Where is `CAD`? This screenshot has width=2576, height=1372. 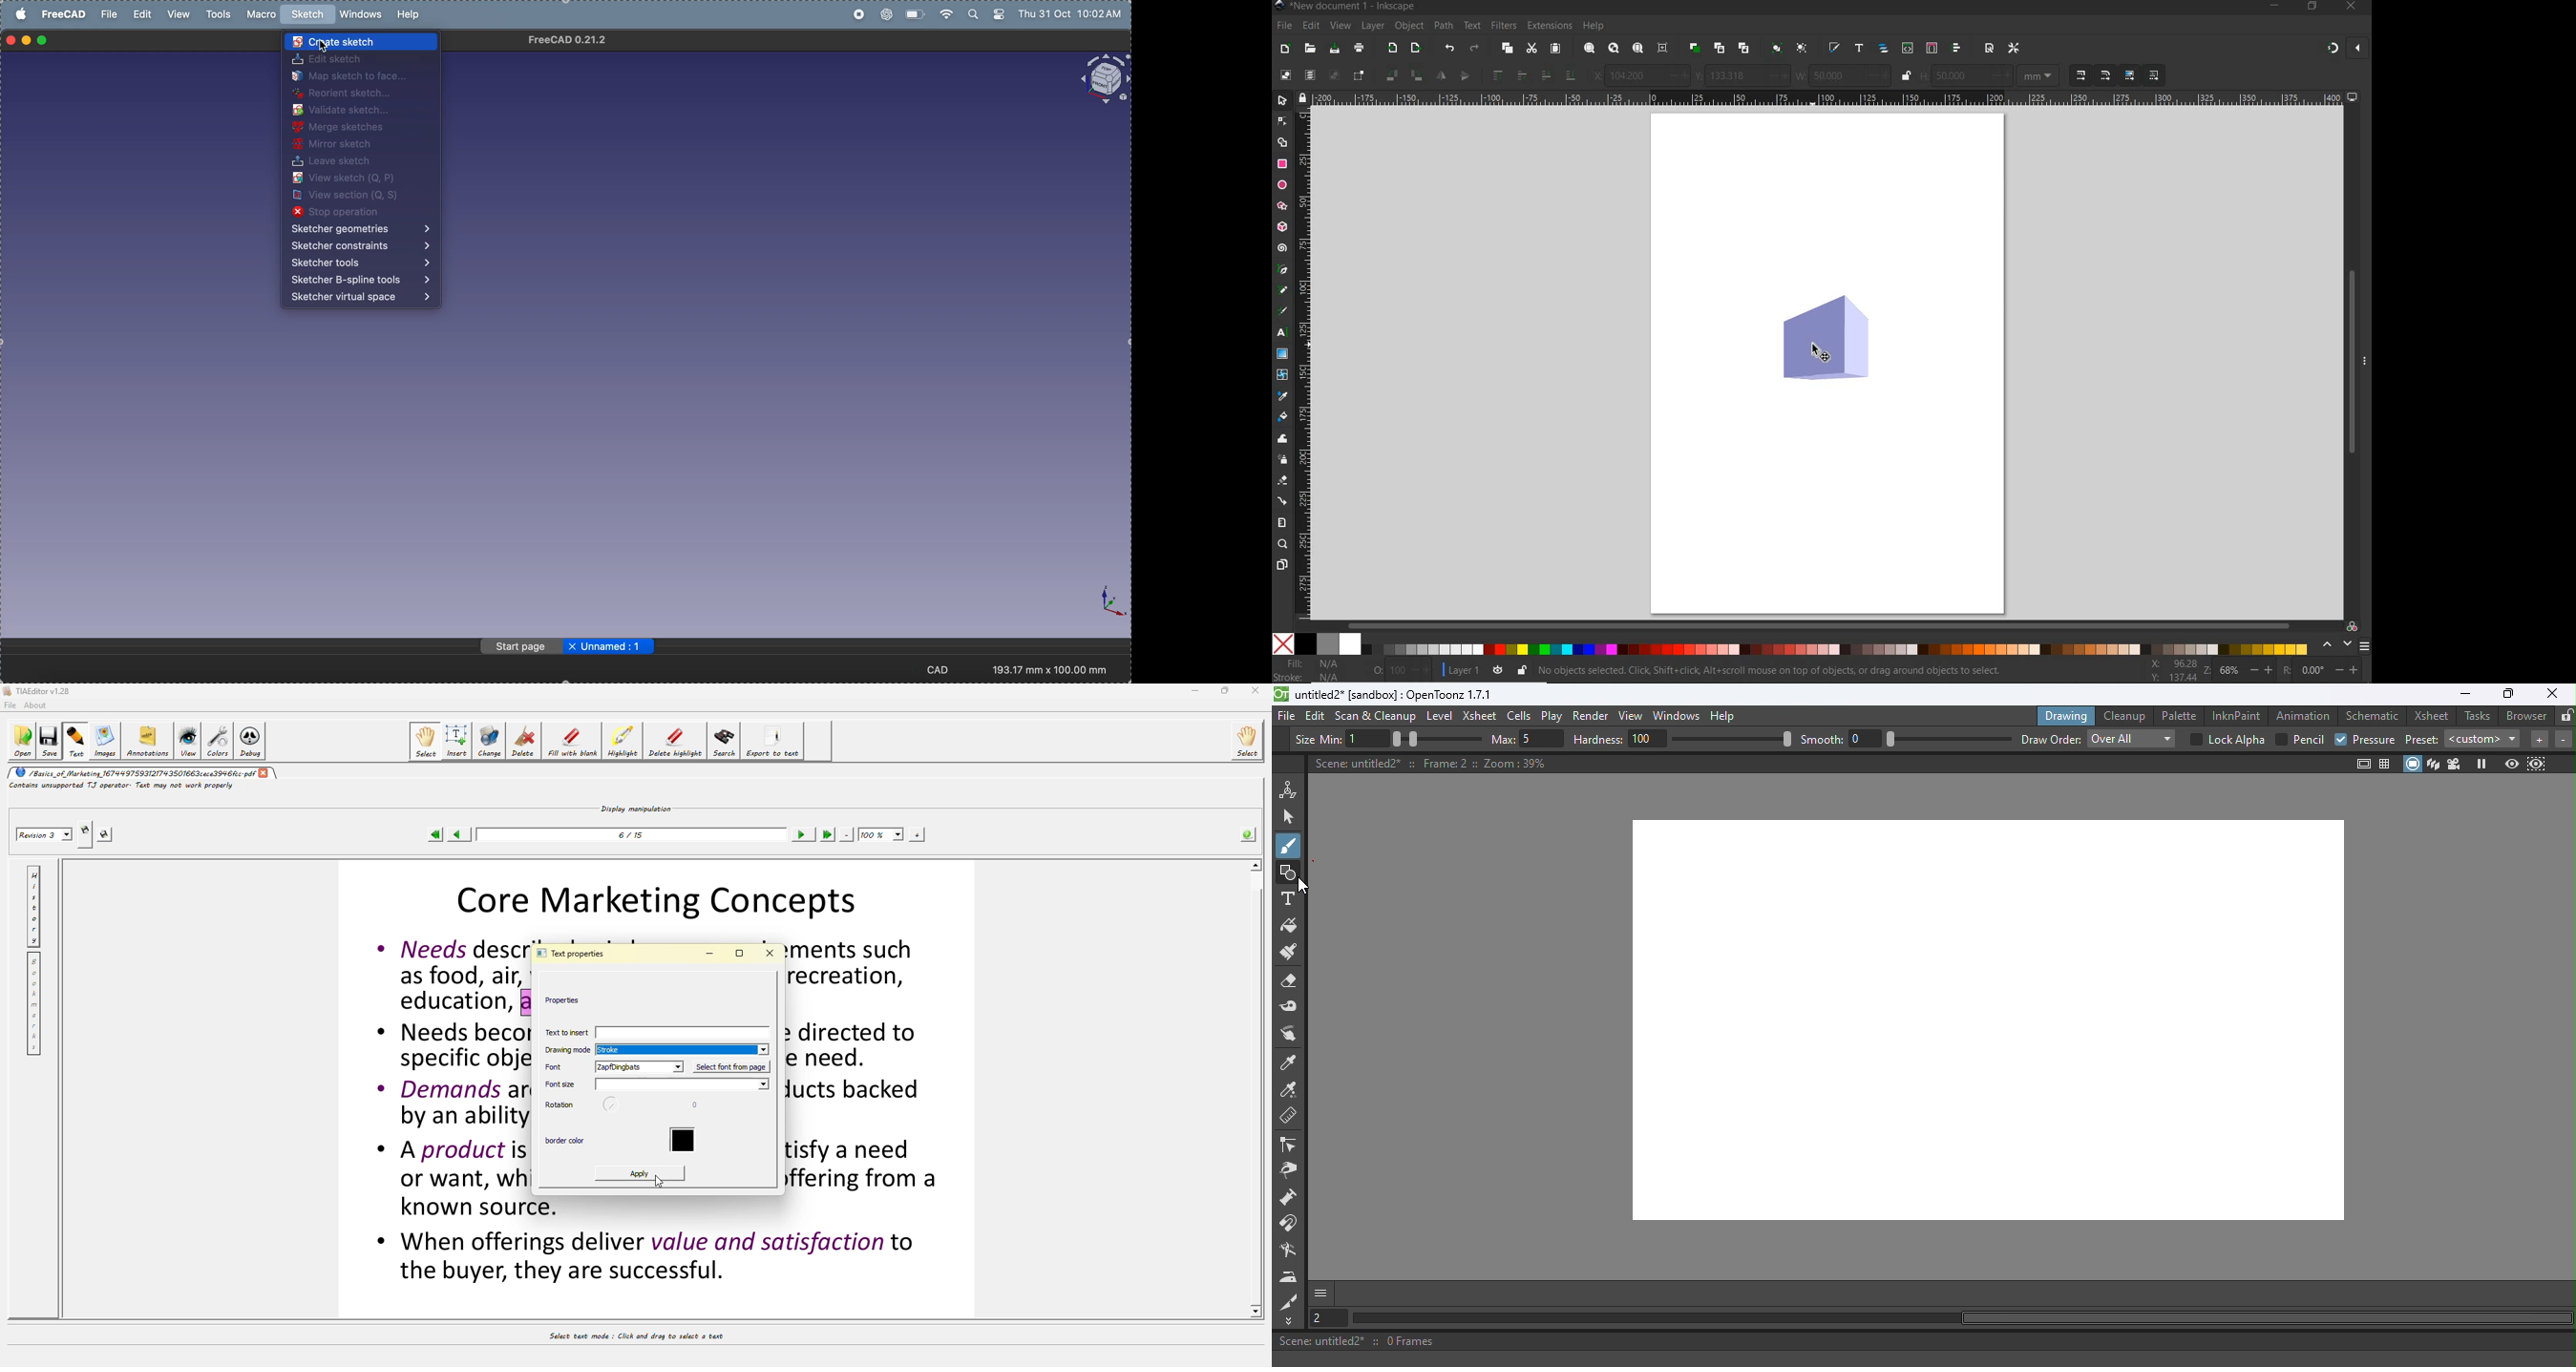
CAD is located at coordinates (942, 669).